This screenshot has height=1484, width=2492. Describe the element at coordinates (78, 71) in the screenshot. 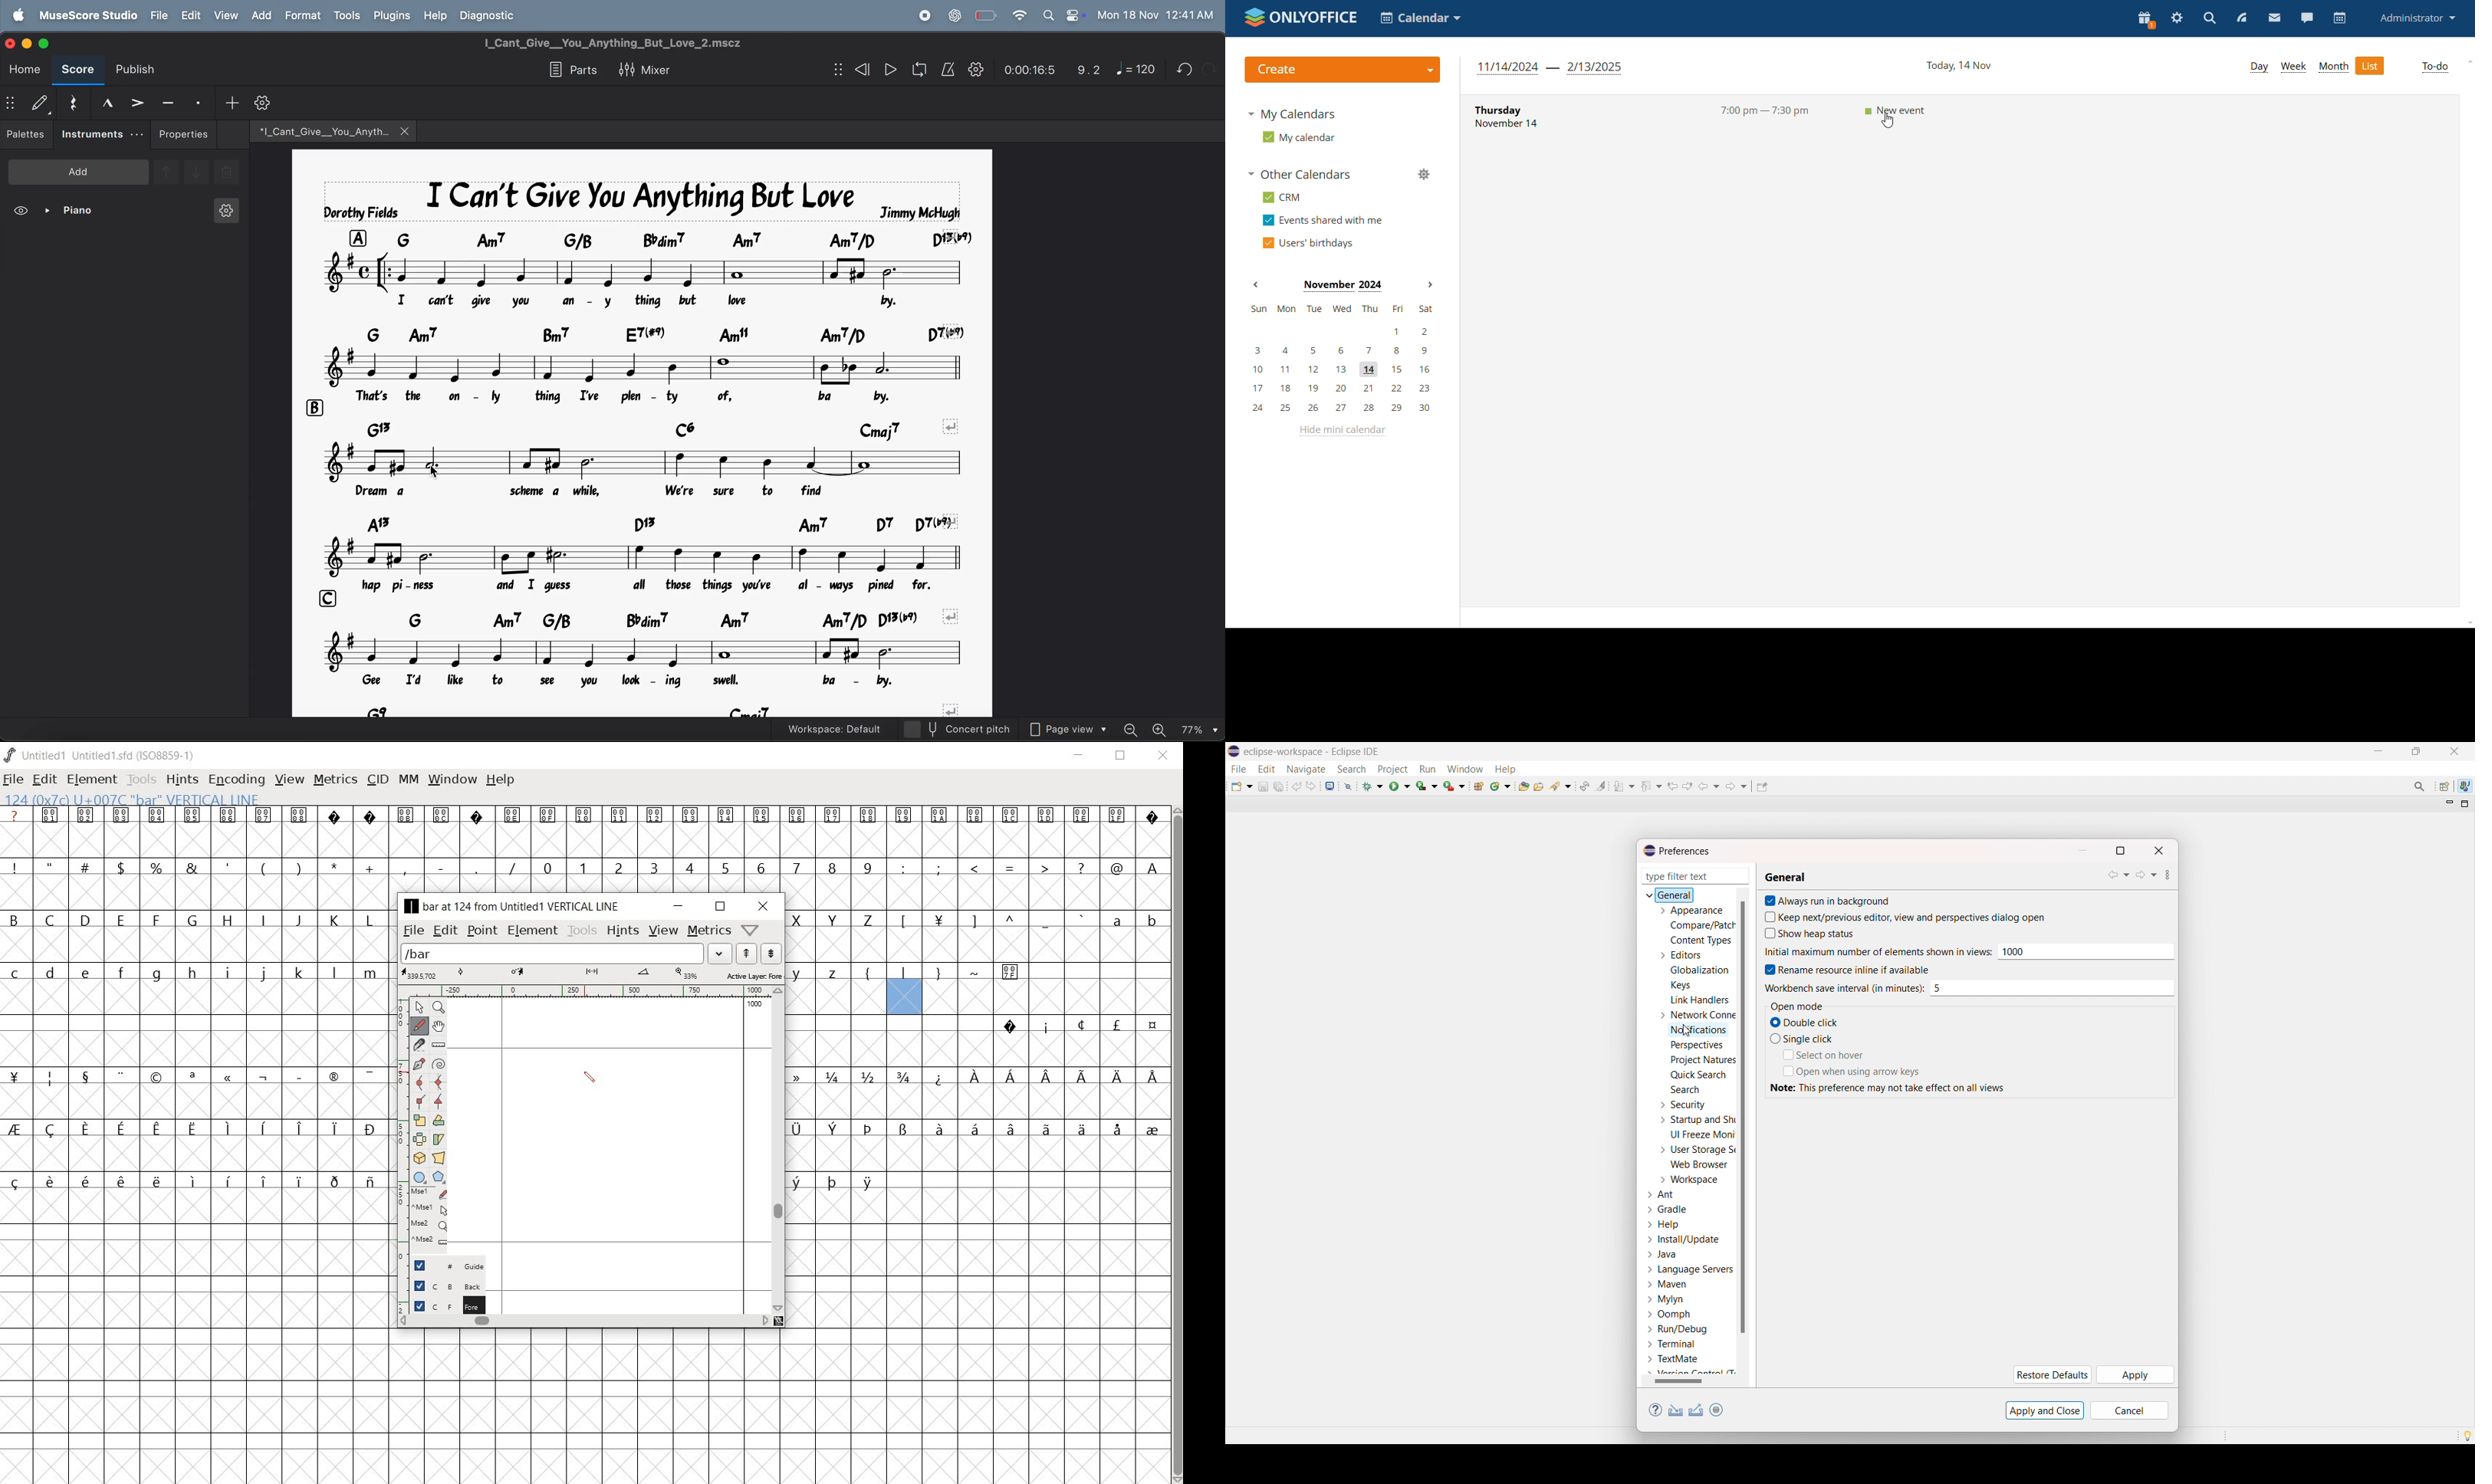

I see `score` at that location.